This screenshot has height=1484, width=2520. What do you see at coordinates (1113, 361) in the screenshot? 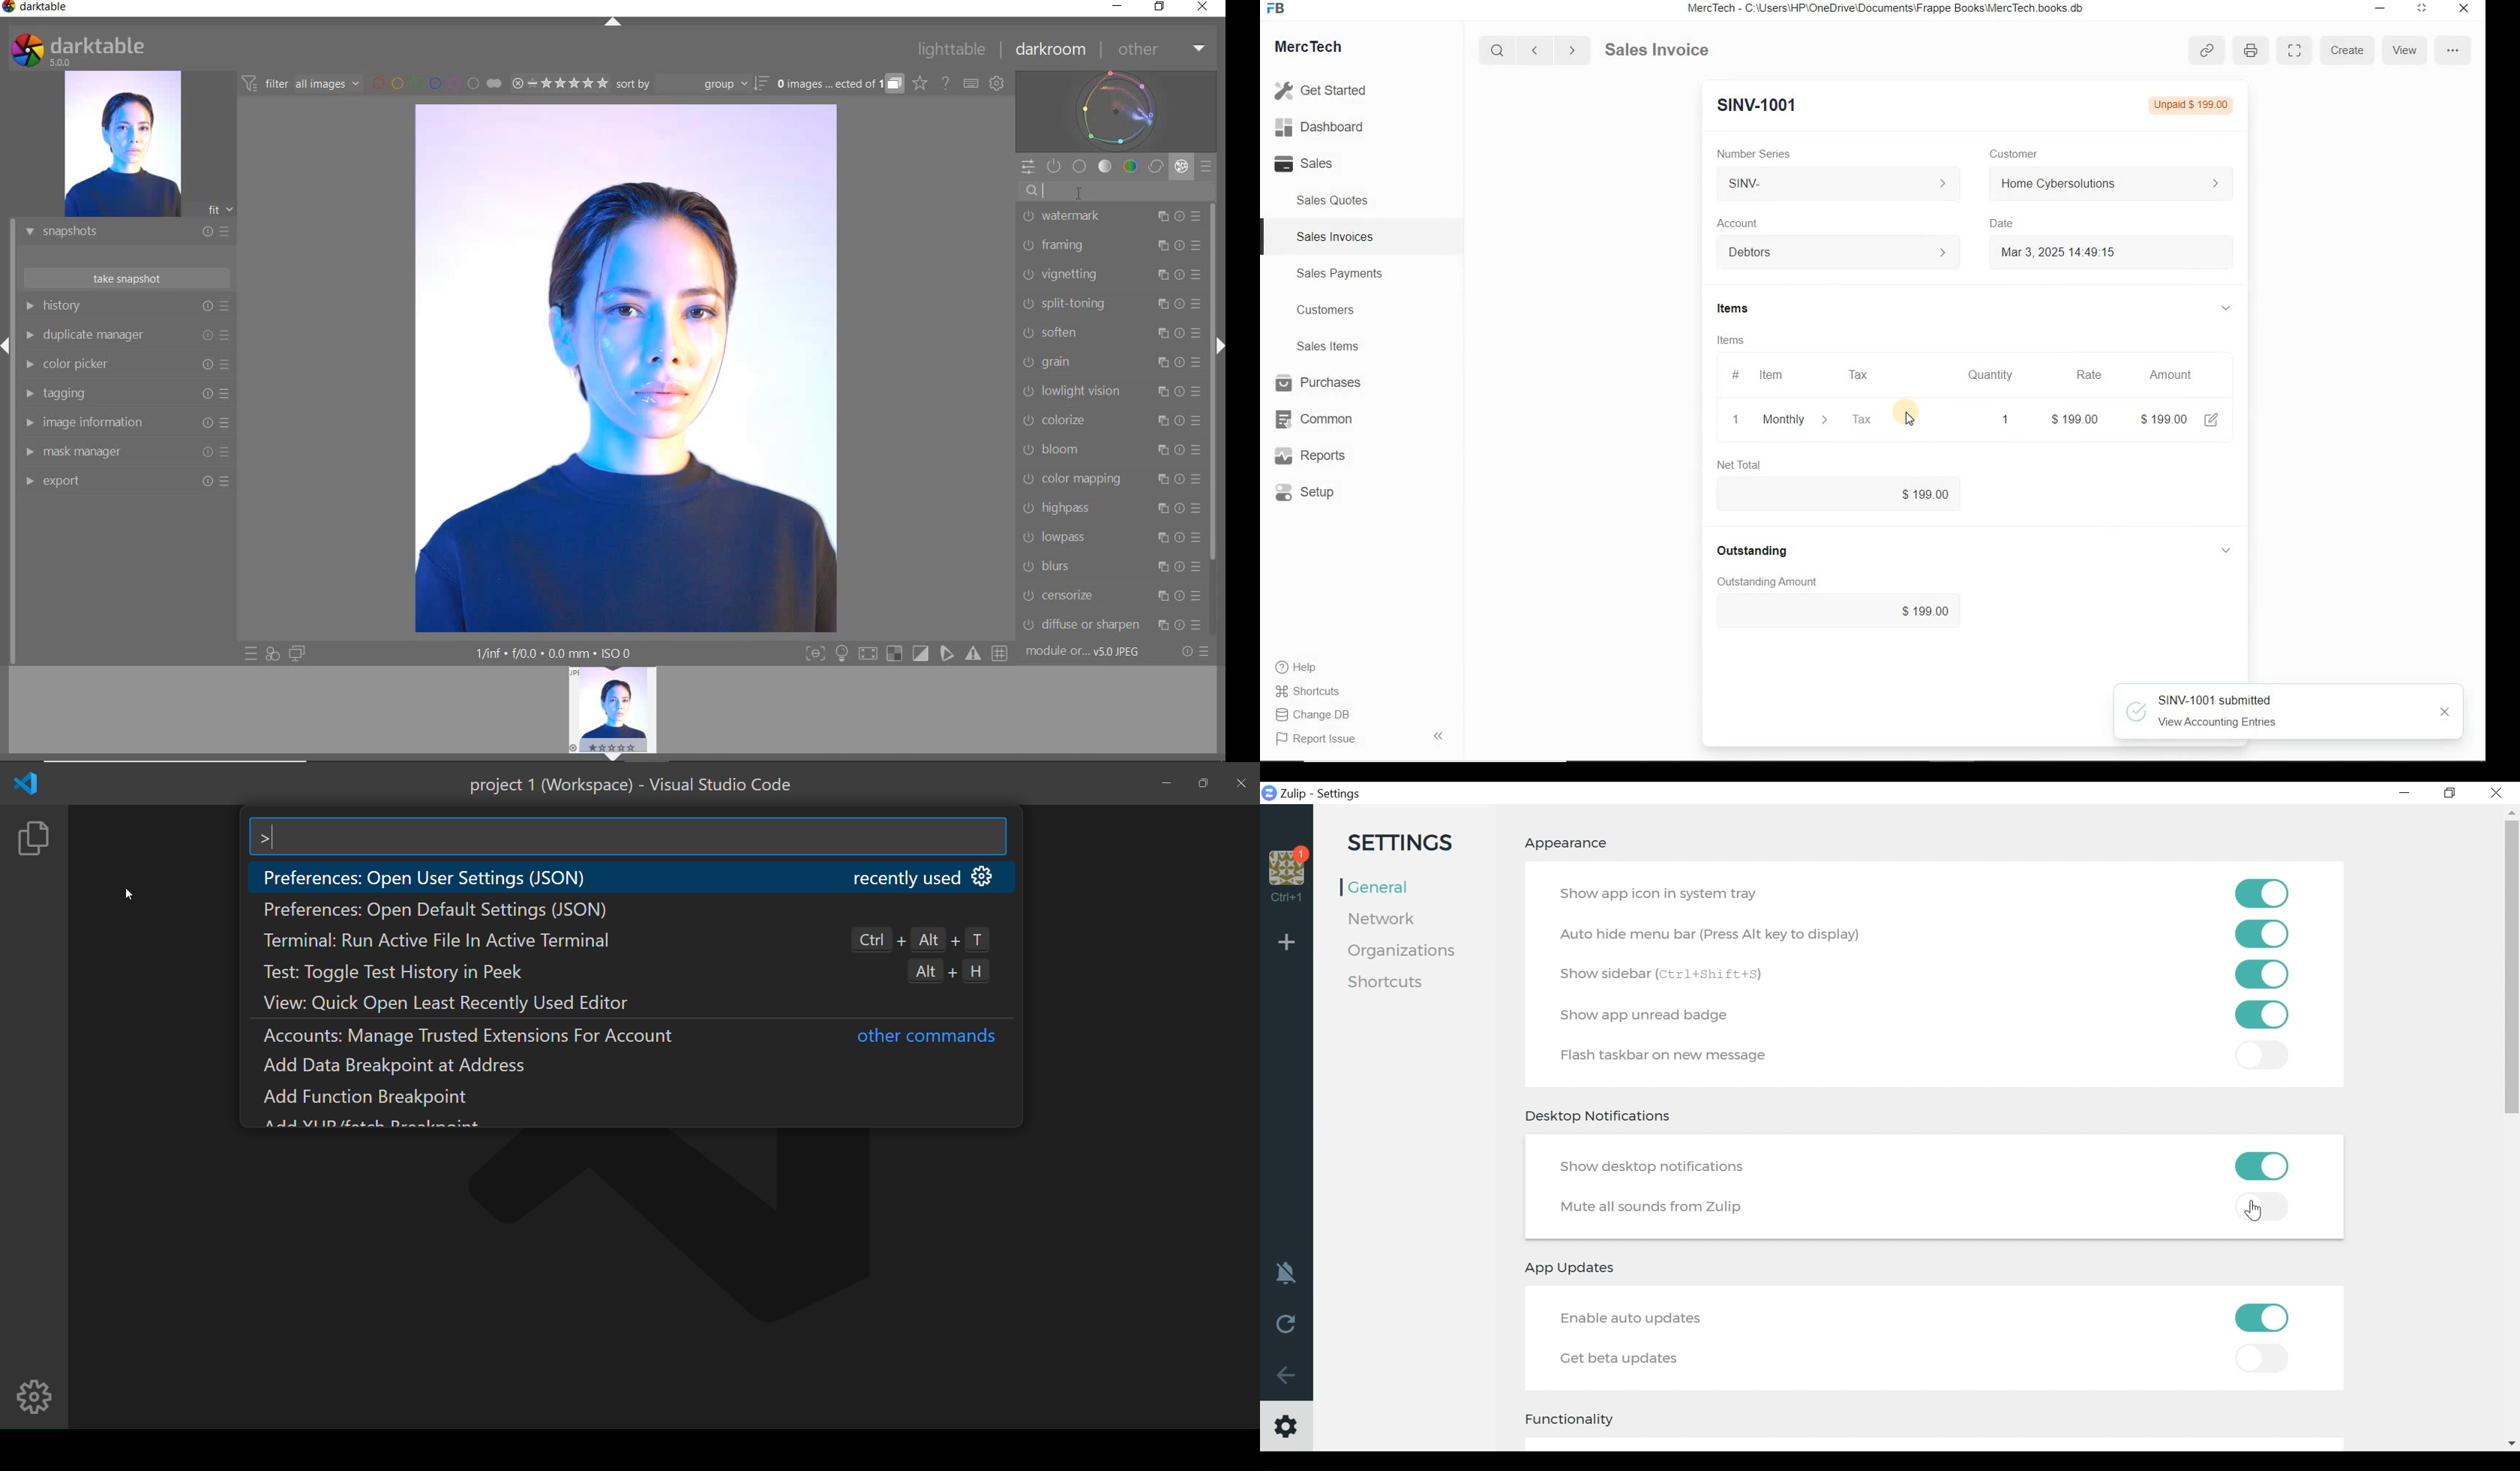
I see `GRAIN` at bounding box center [1113, 361].